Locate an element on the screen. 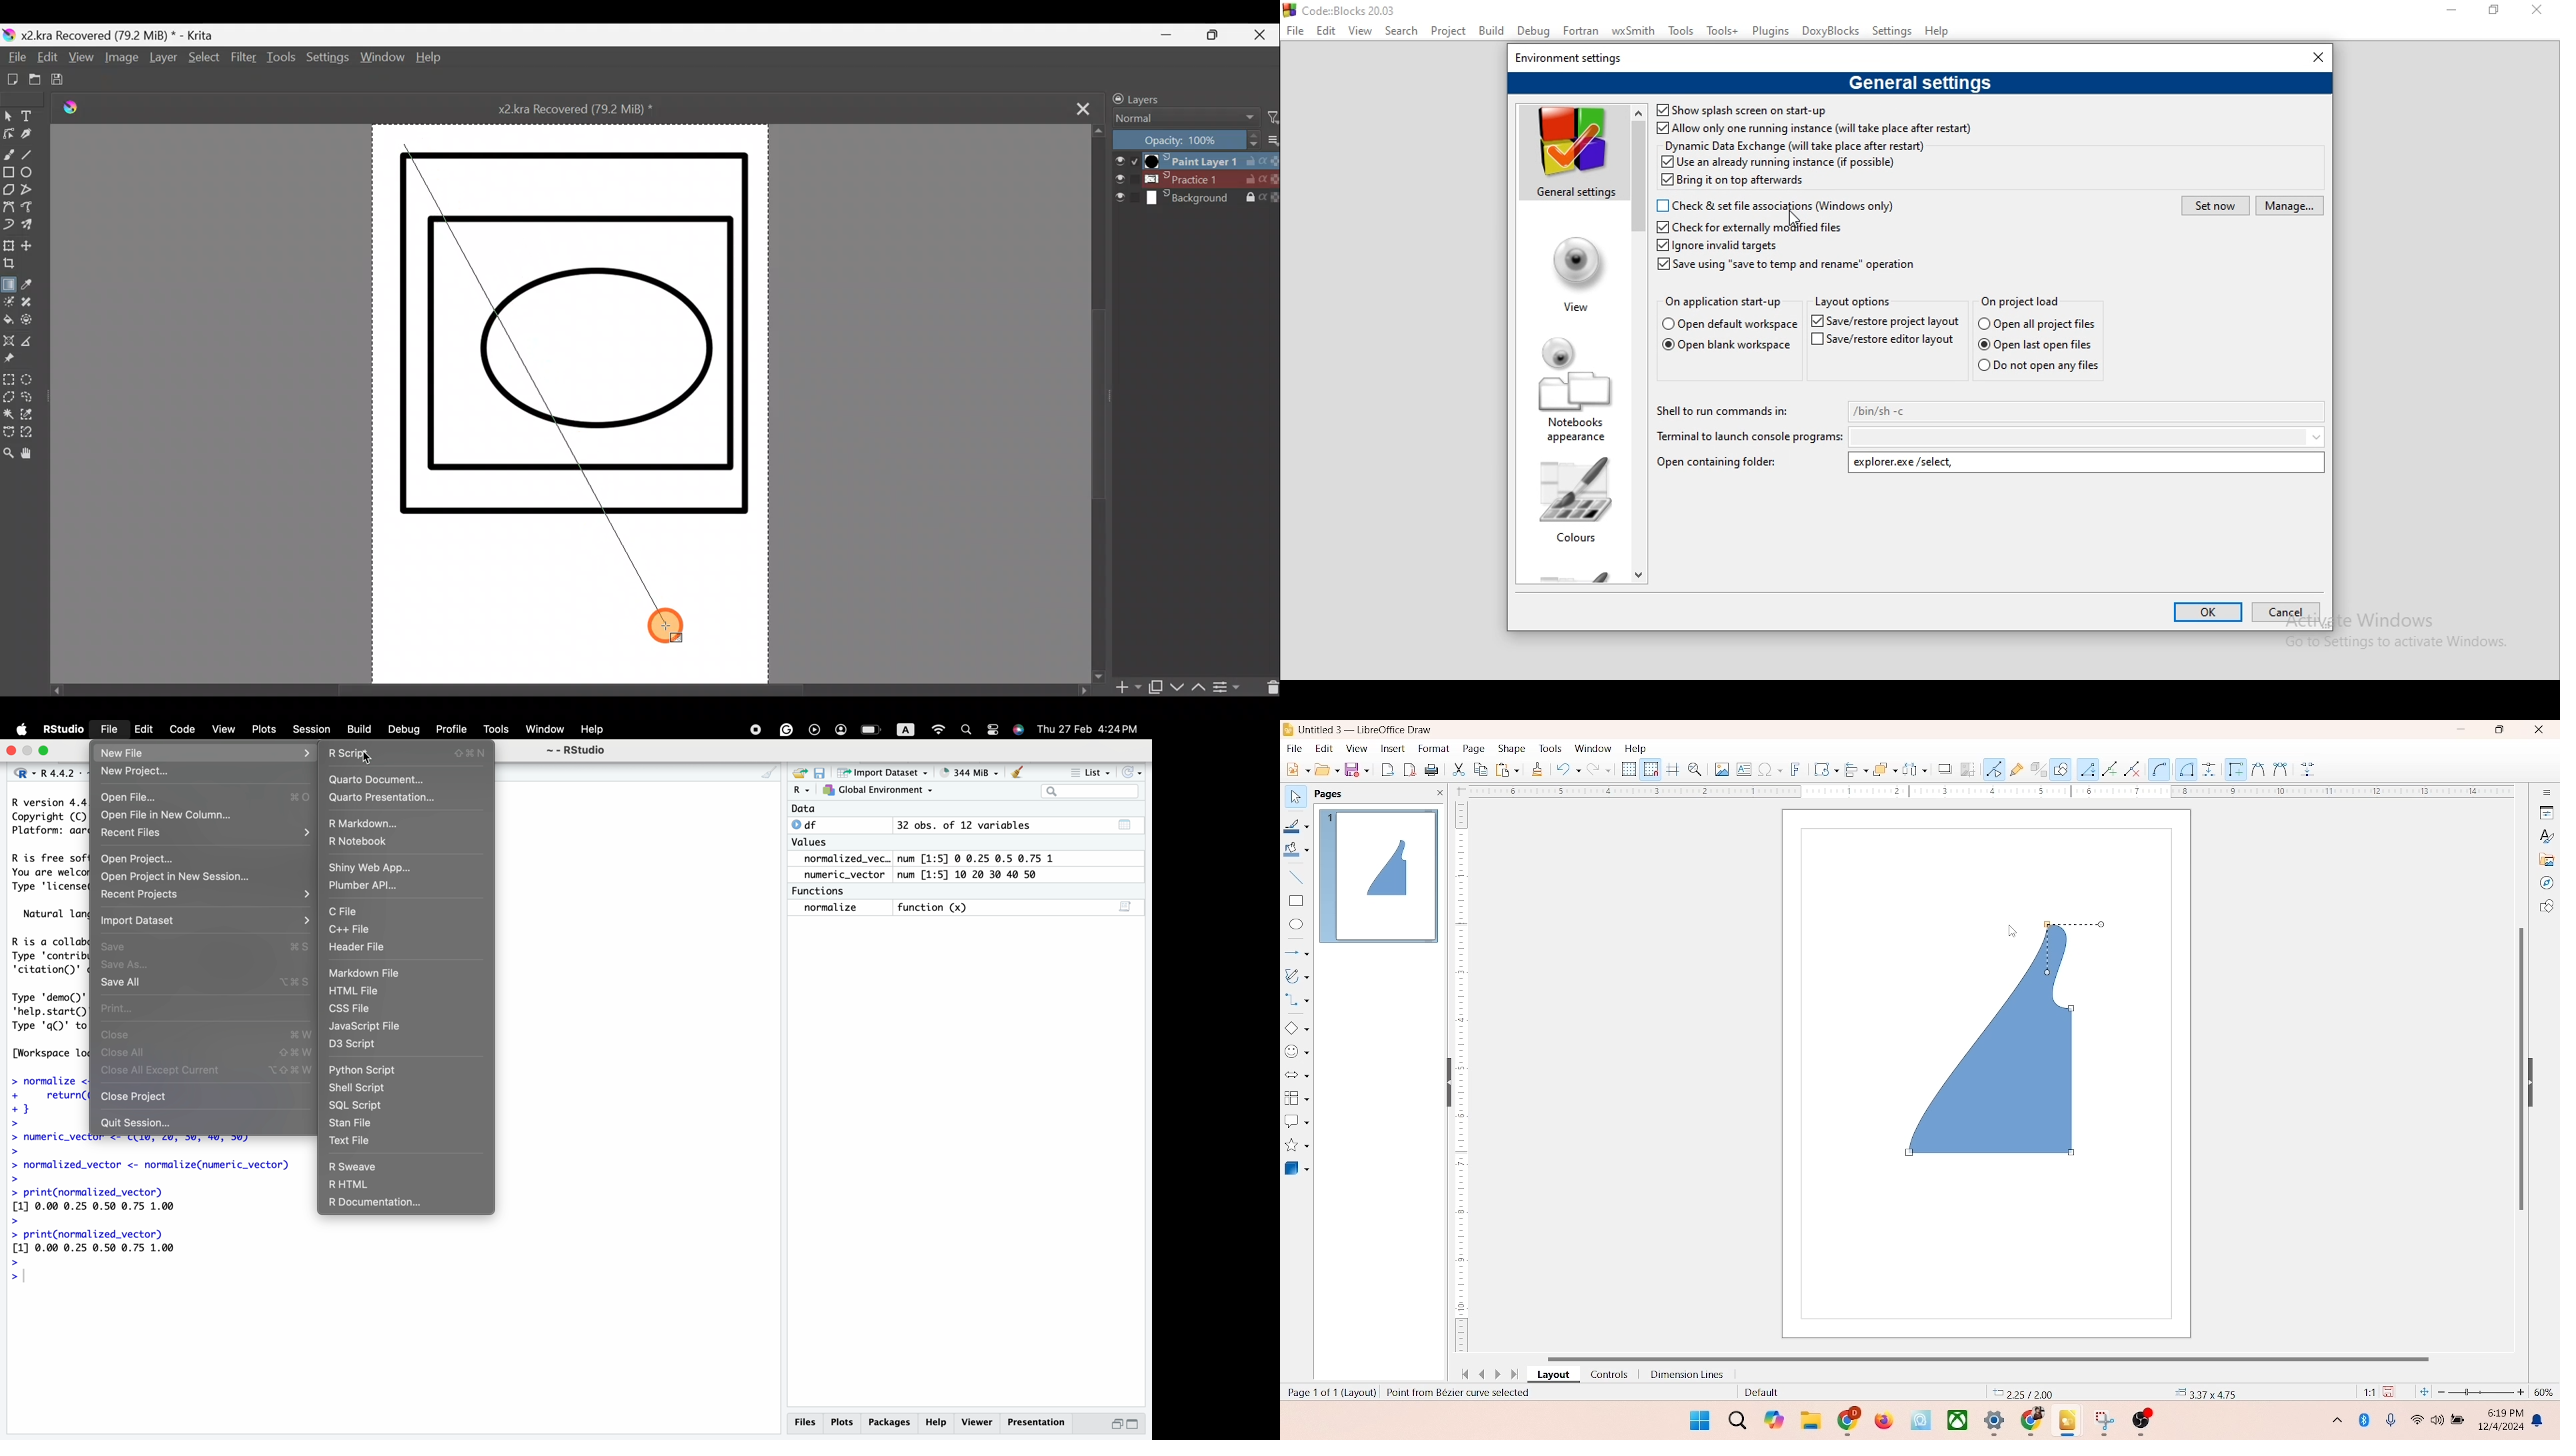 This screenshot has height=1456, width=2576. Assistant tool is located at coordinates (9, 343).